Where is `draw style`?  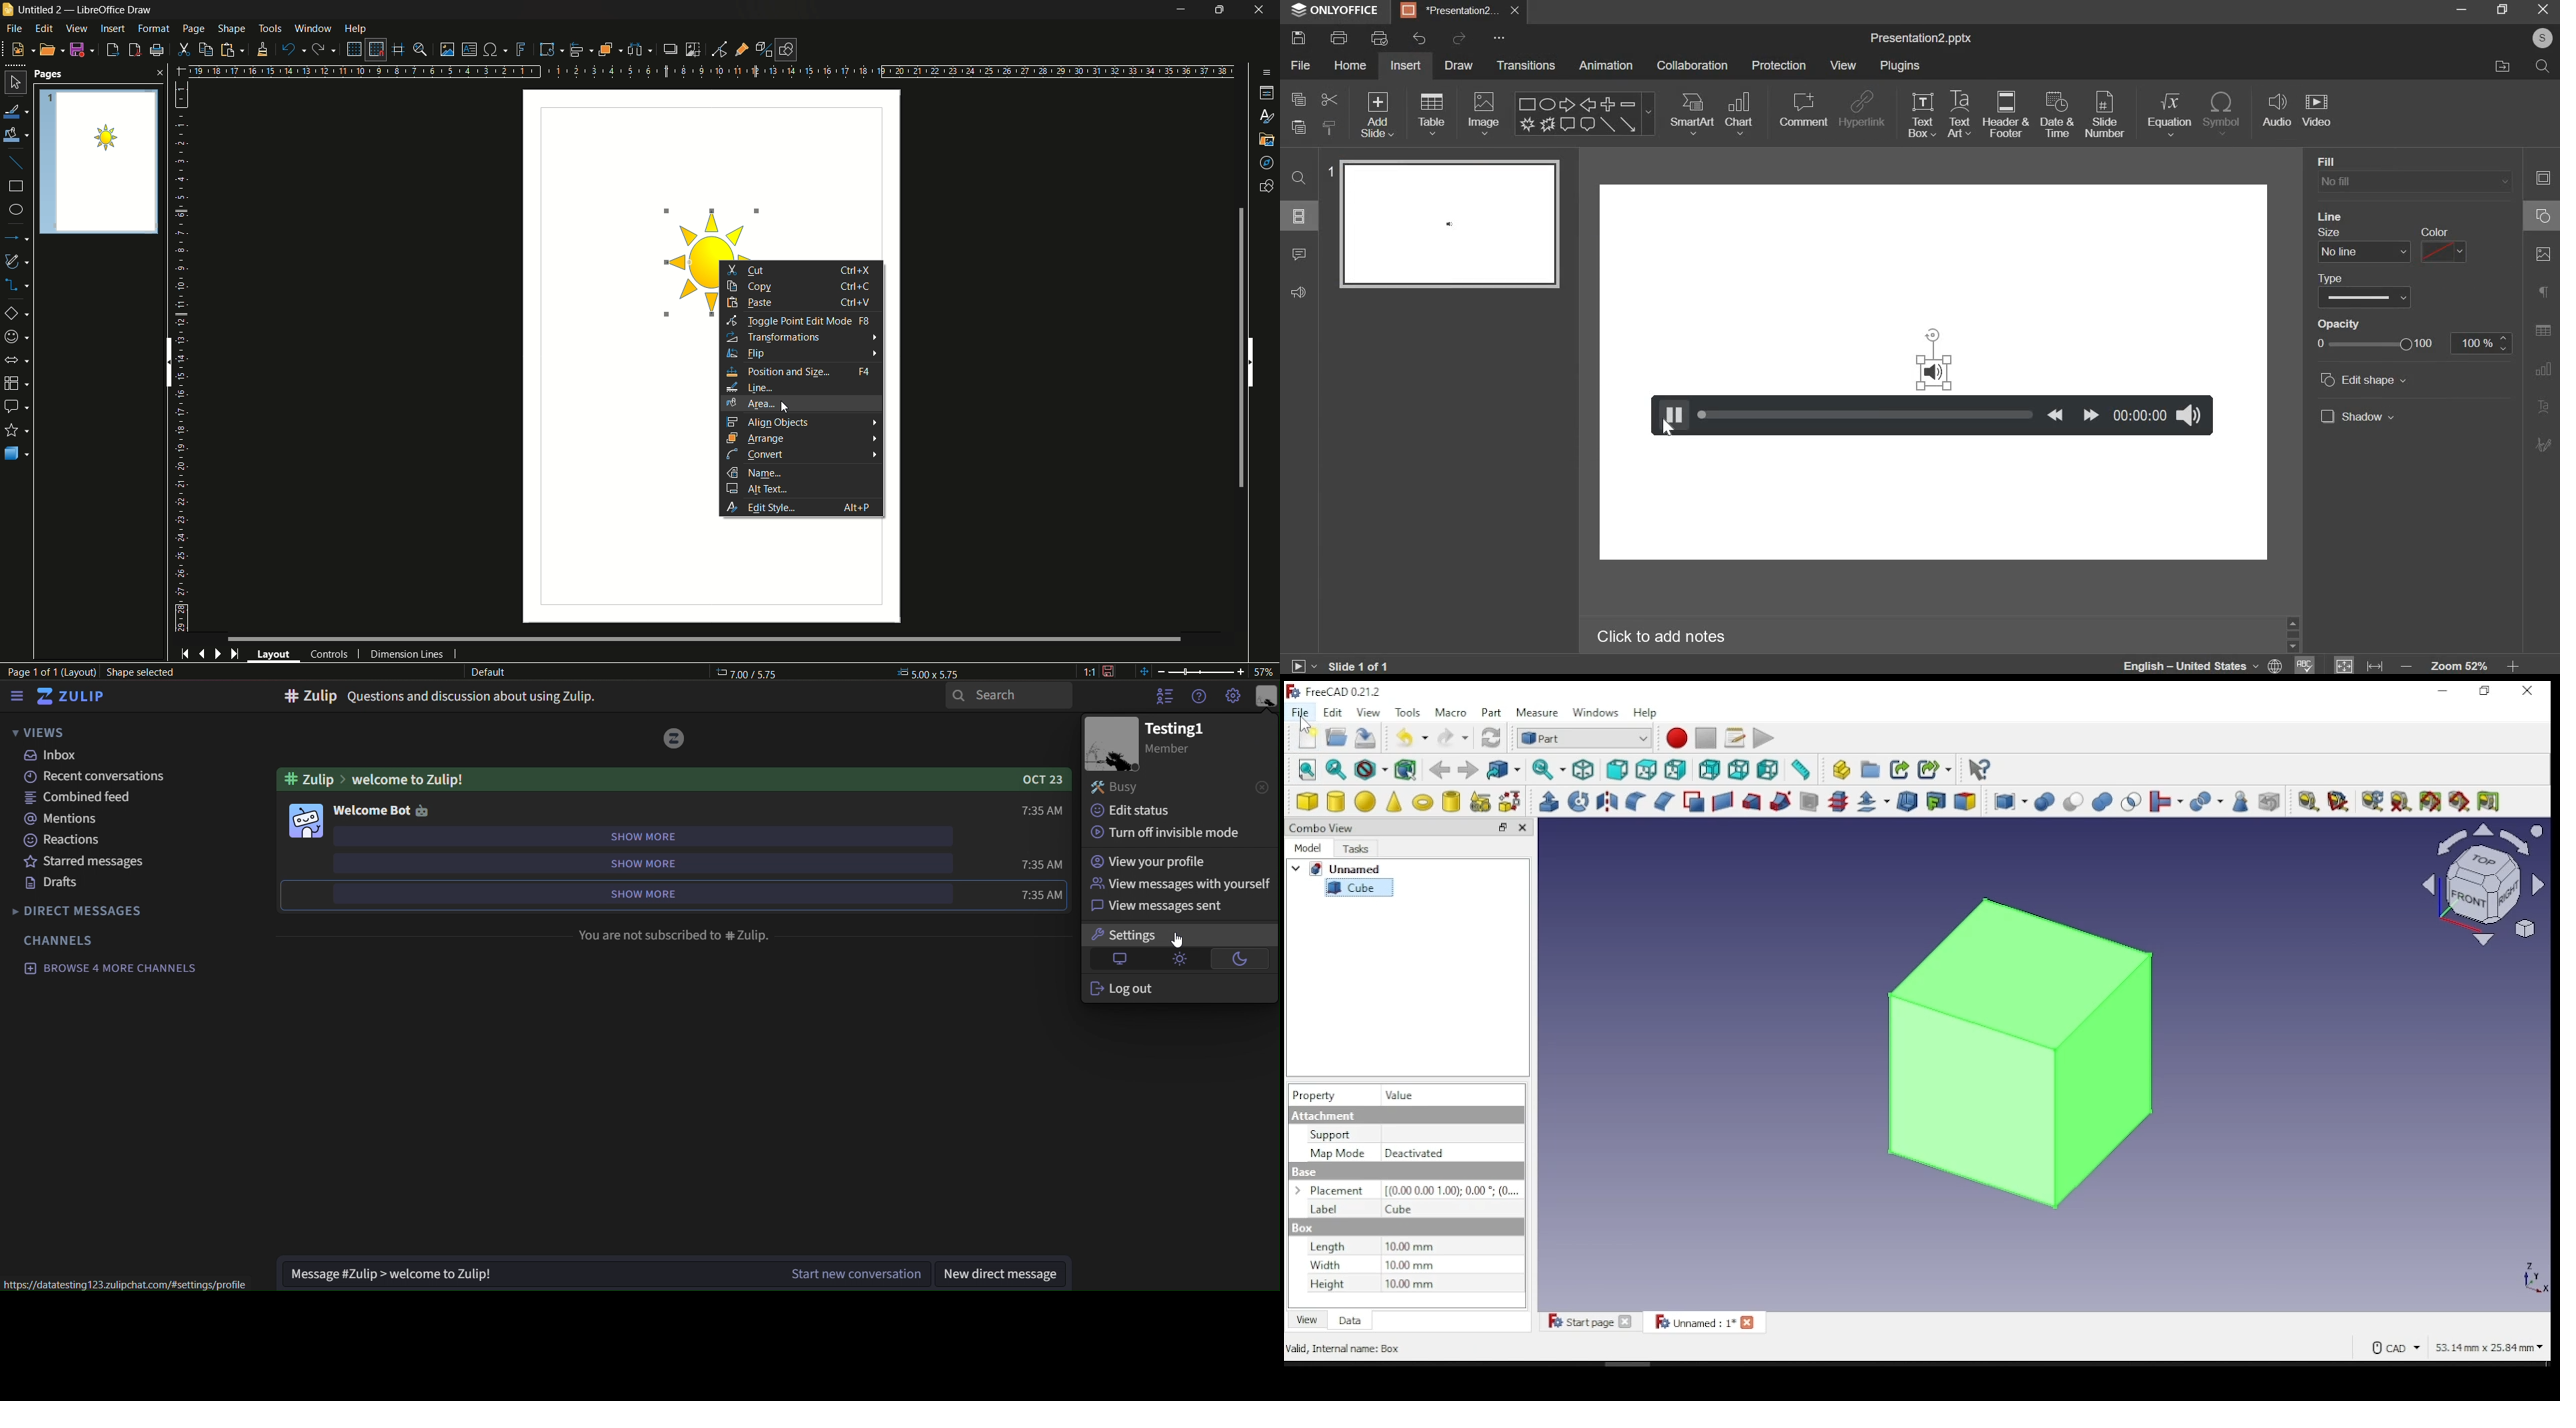
draw style is located at coordinates (1372, 770).